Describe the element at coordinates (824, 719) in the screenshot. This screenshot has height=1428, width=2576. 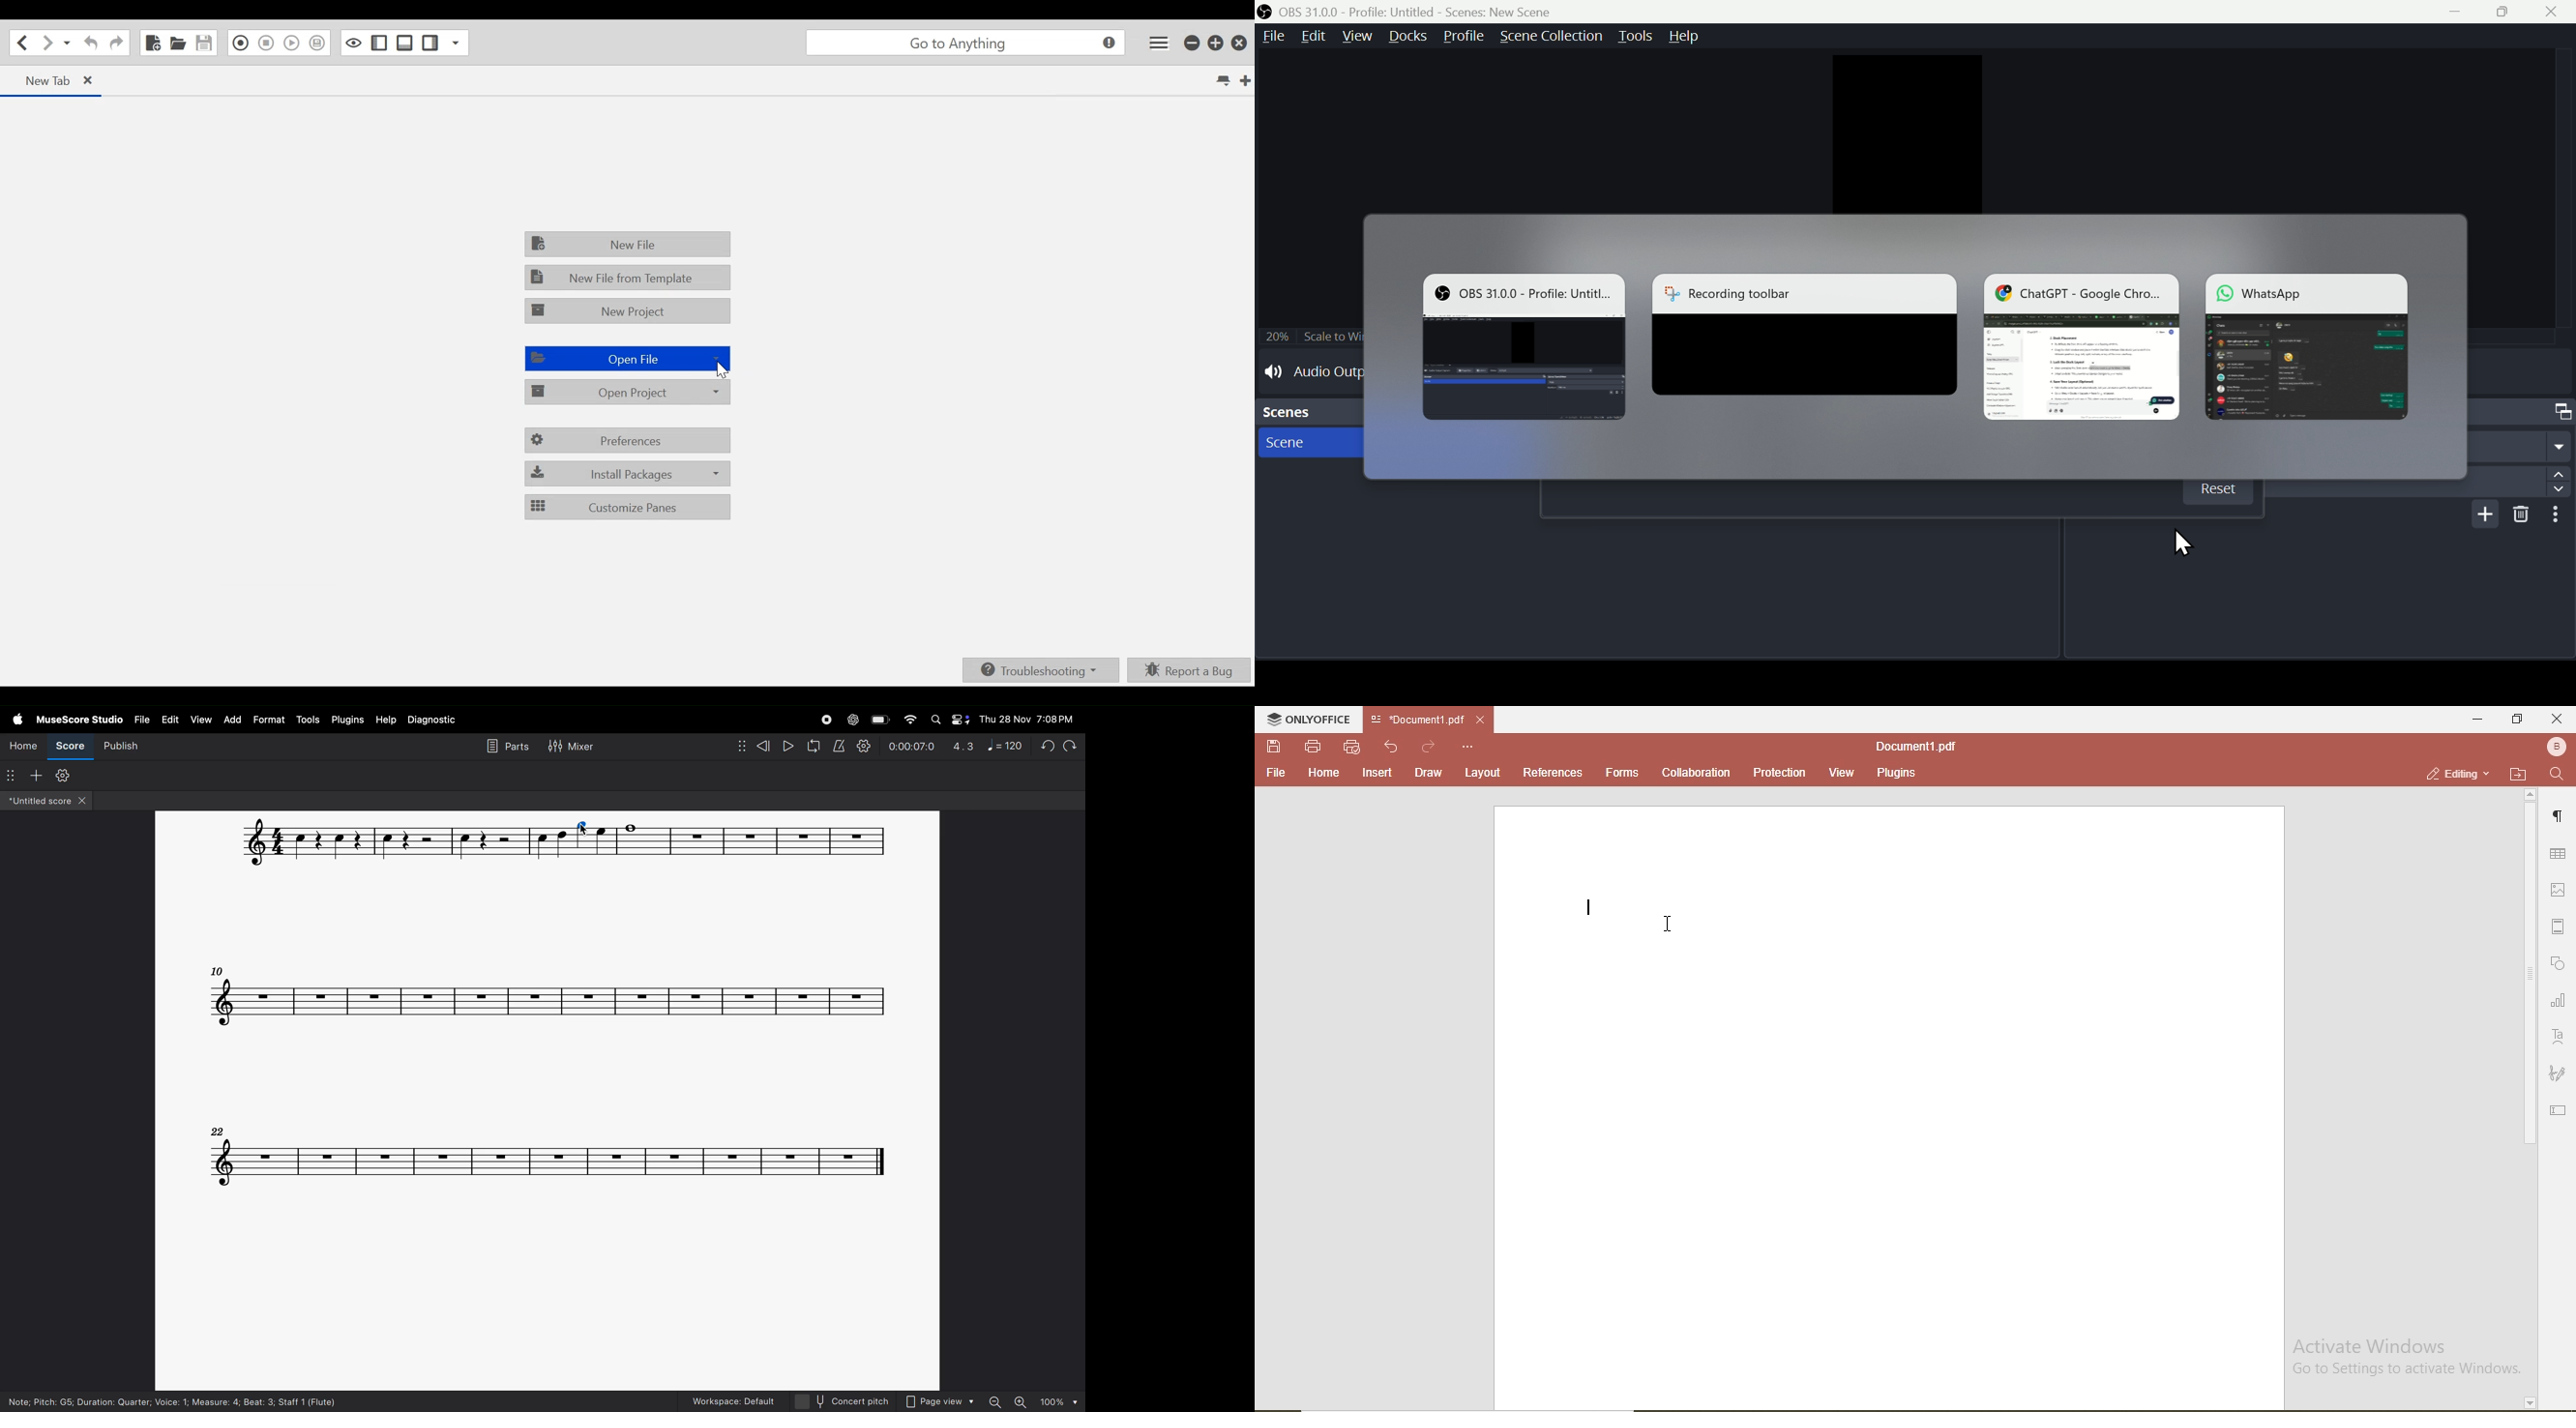
I see `record` at that location.